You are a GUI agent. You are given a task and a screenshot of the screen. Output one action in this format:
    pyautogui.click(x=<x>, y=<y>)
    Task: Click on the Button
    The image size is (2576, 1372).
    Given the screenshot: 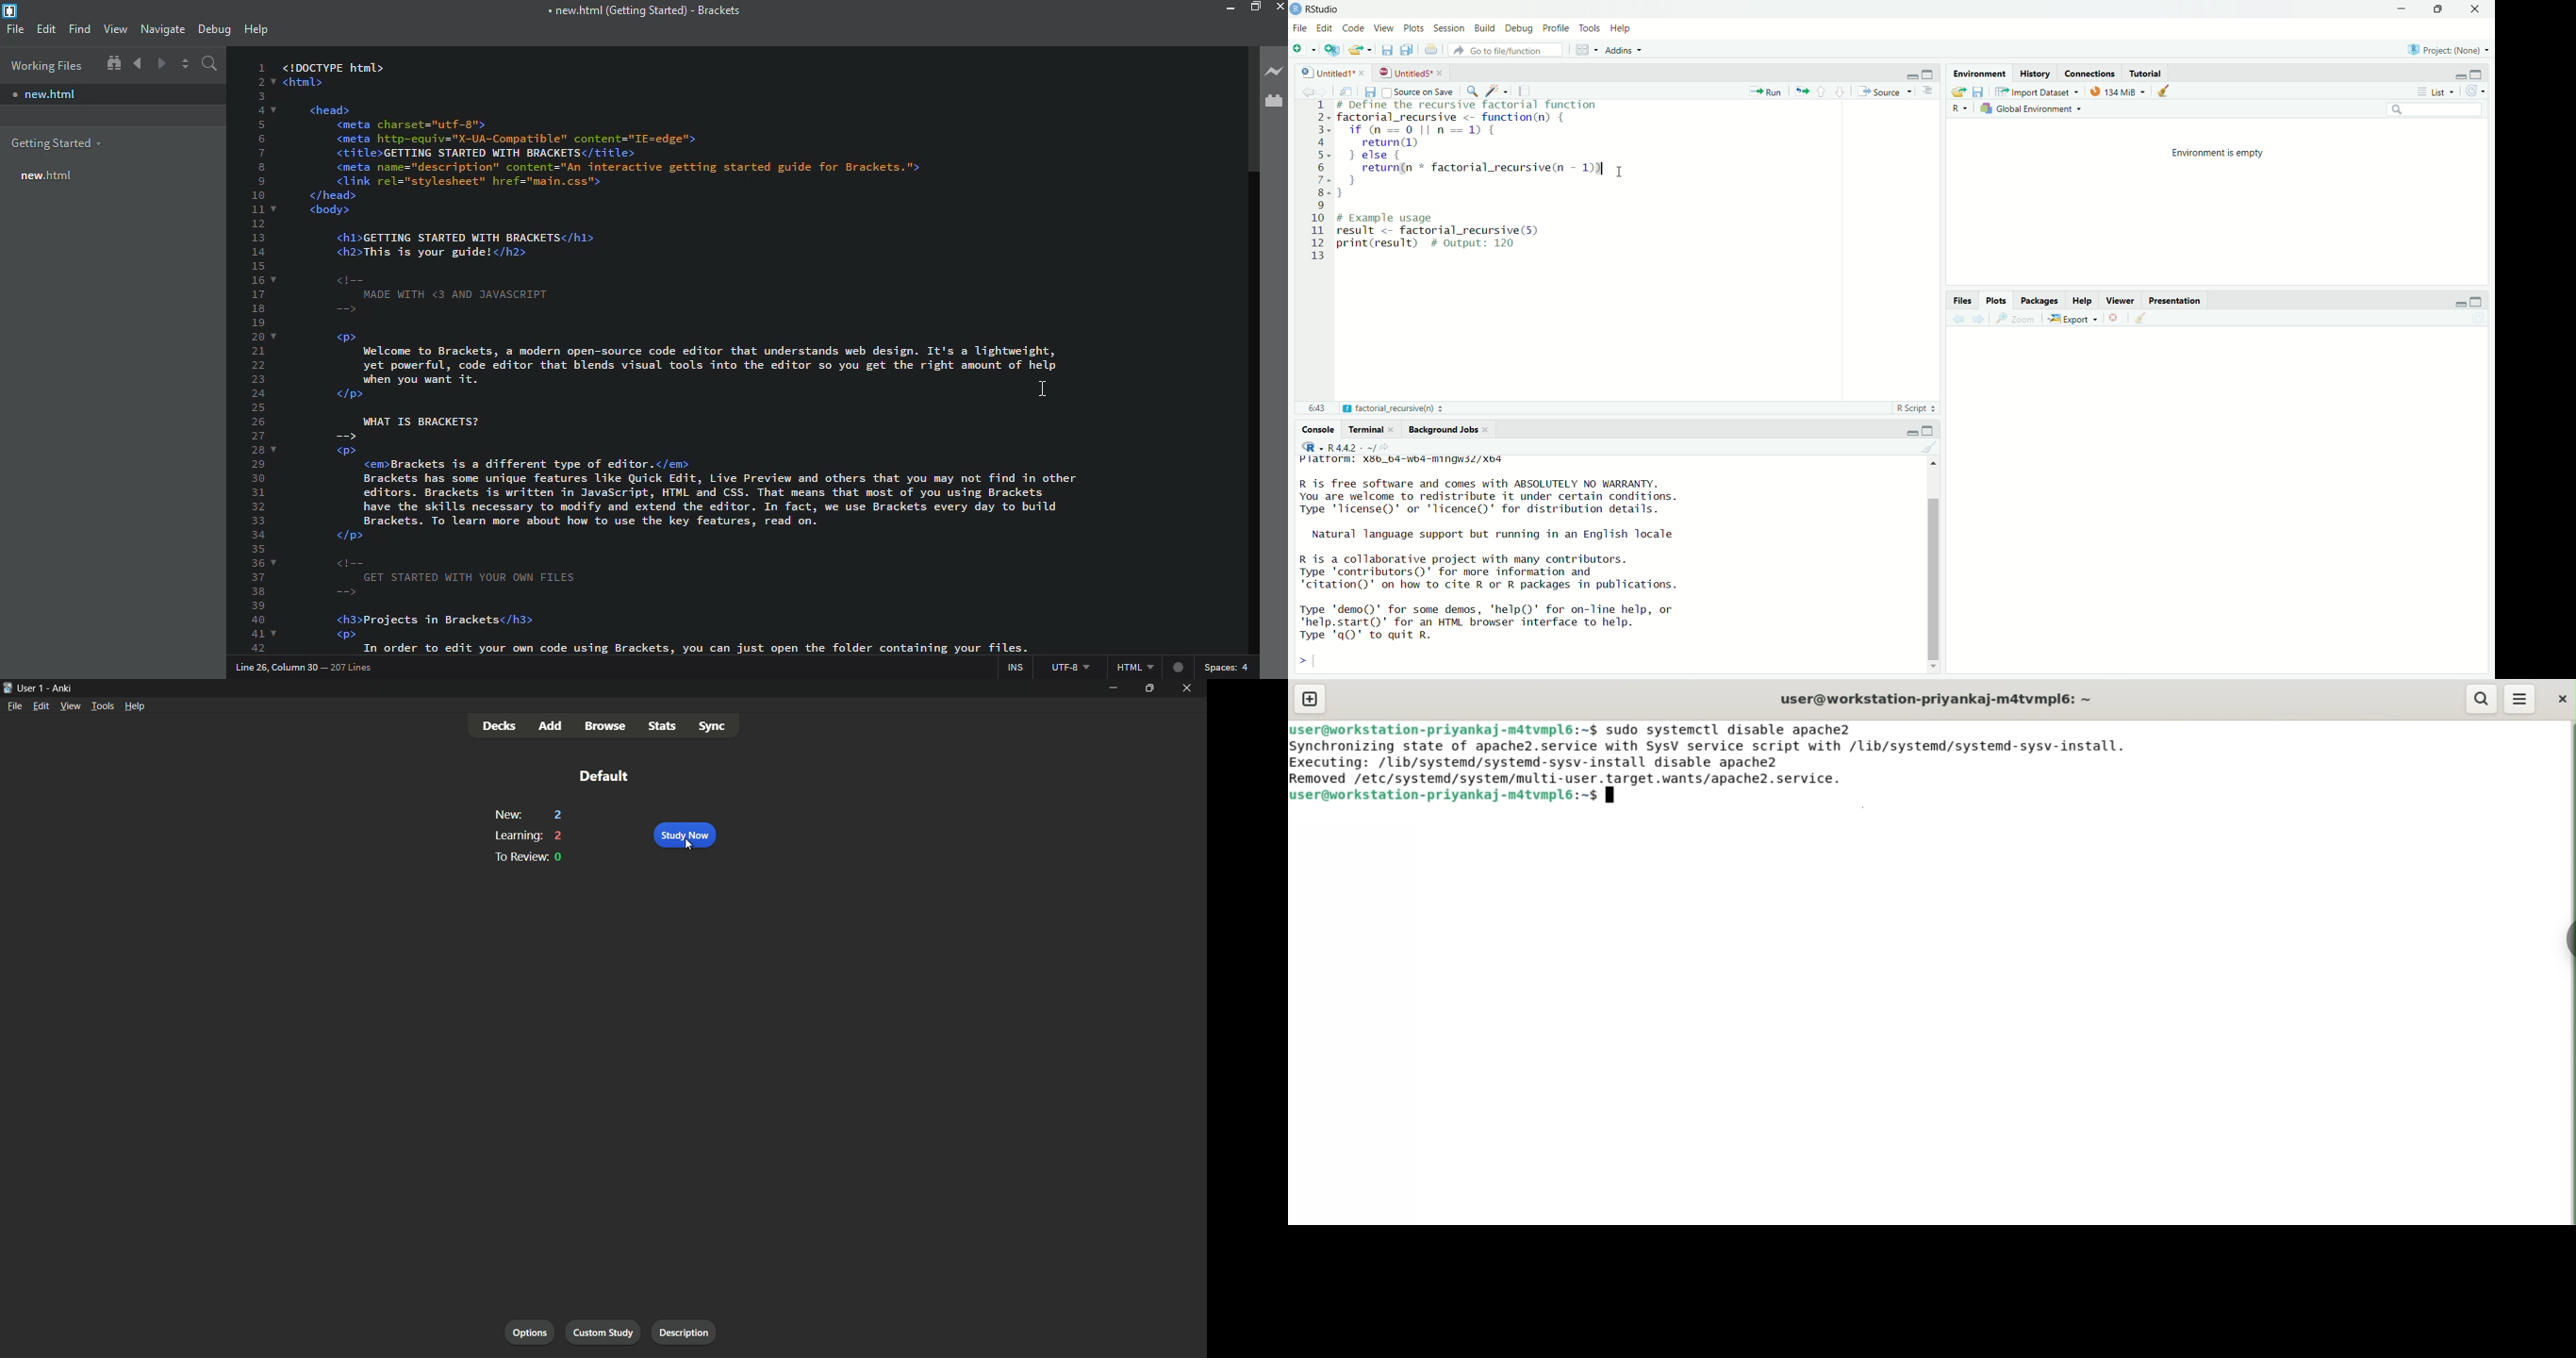 What is the action you would take?
    pyautogui.click(x=2116, y=317)
    